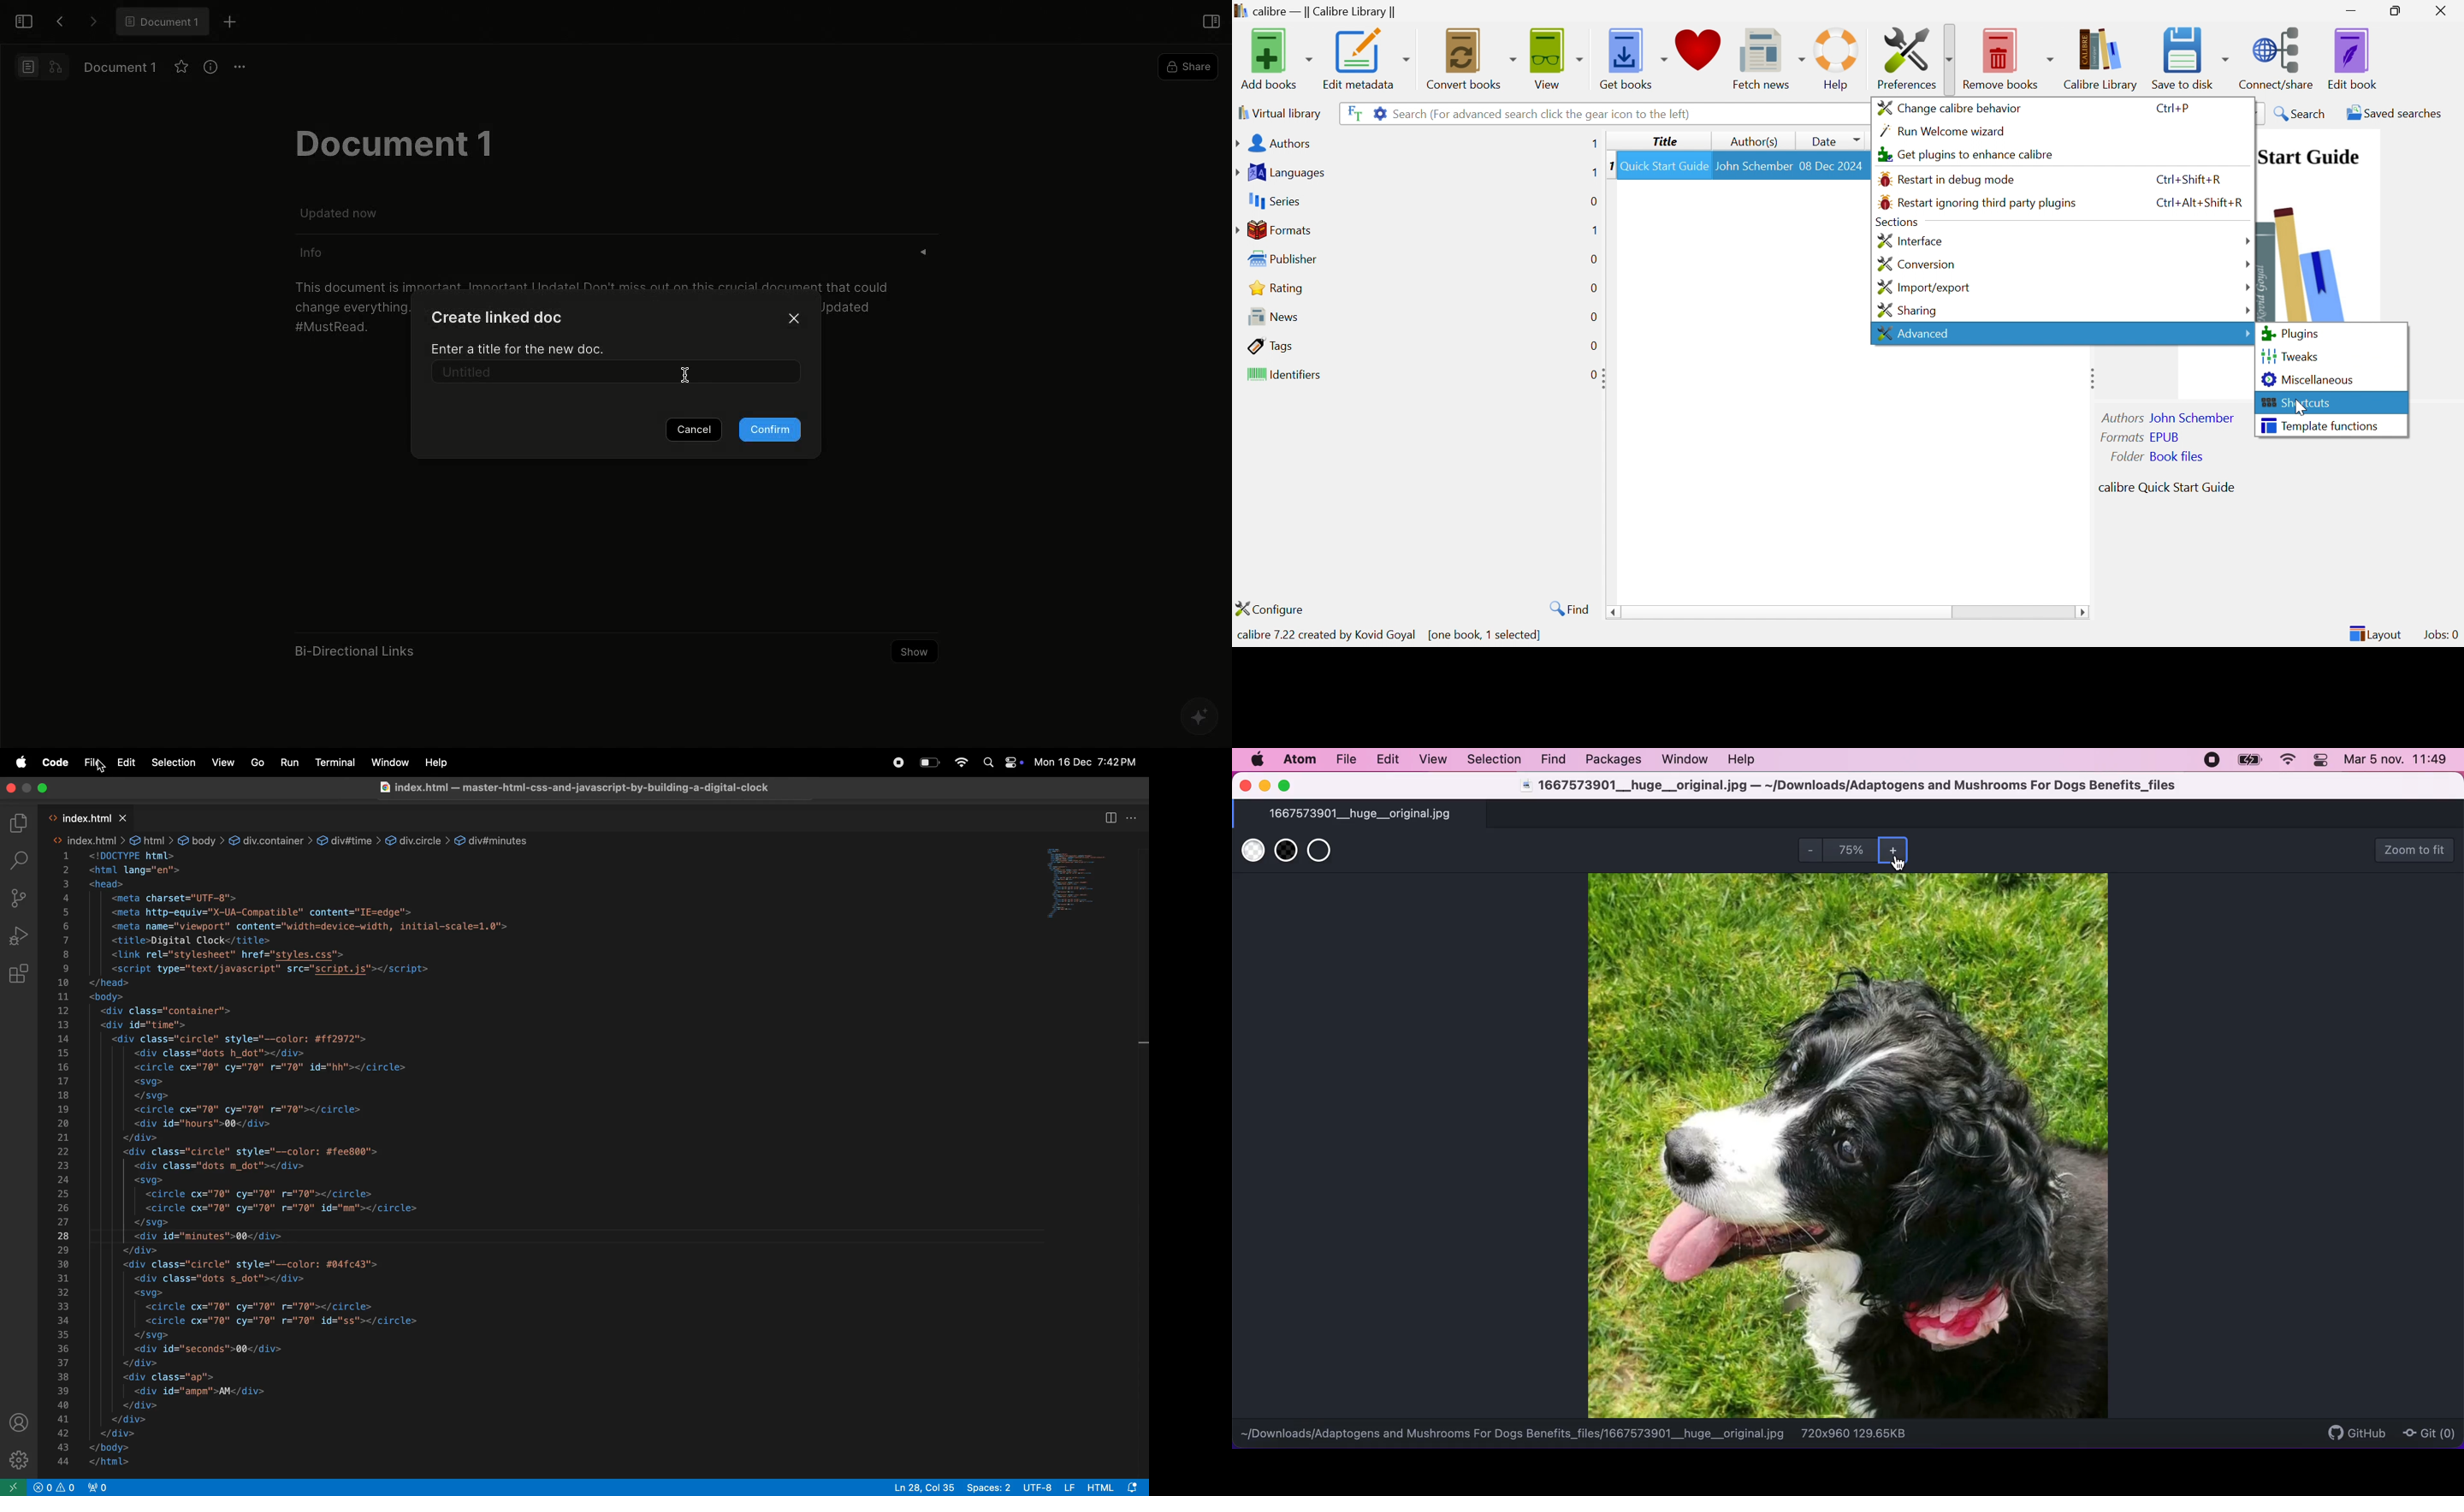 The image size is (2464, 1512). What do you see at coordinates (1278, 288) in the screenshot?
I see `Rating` at bounding box center [1278, 288].